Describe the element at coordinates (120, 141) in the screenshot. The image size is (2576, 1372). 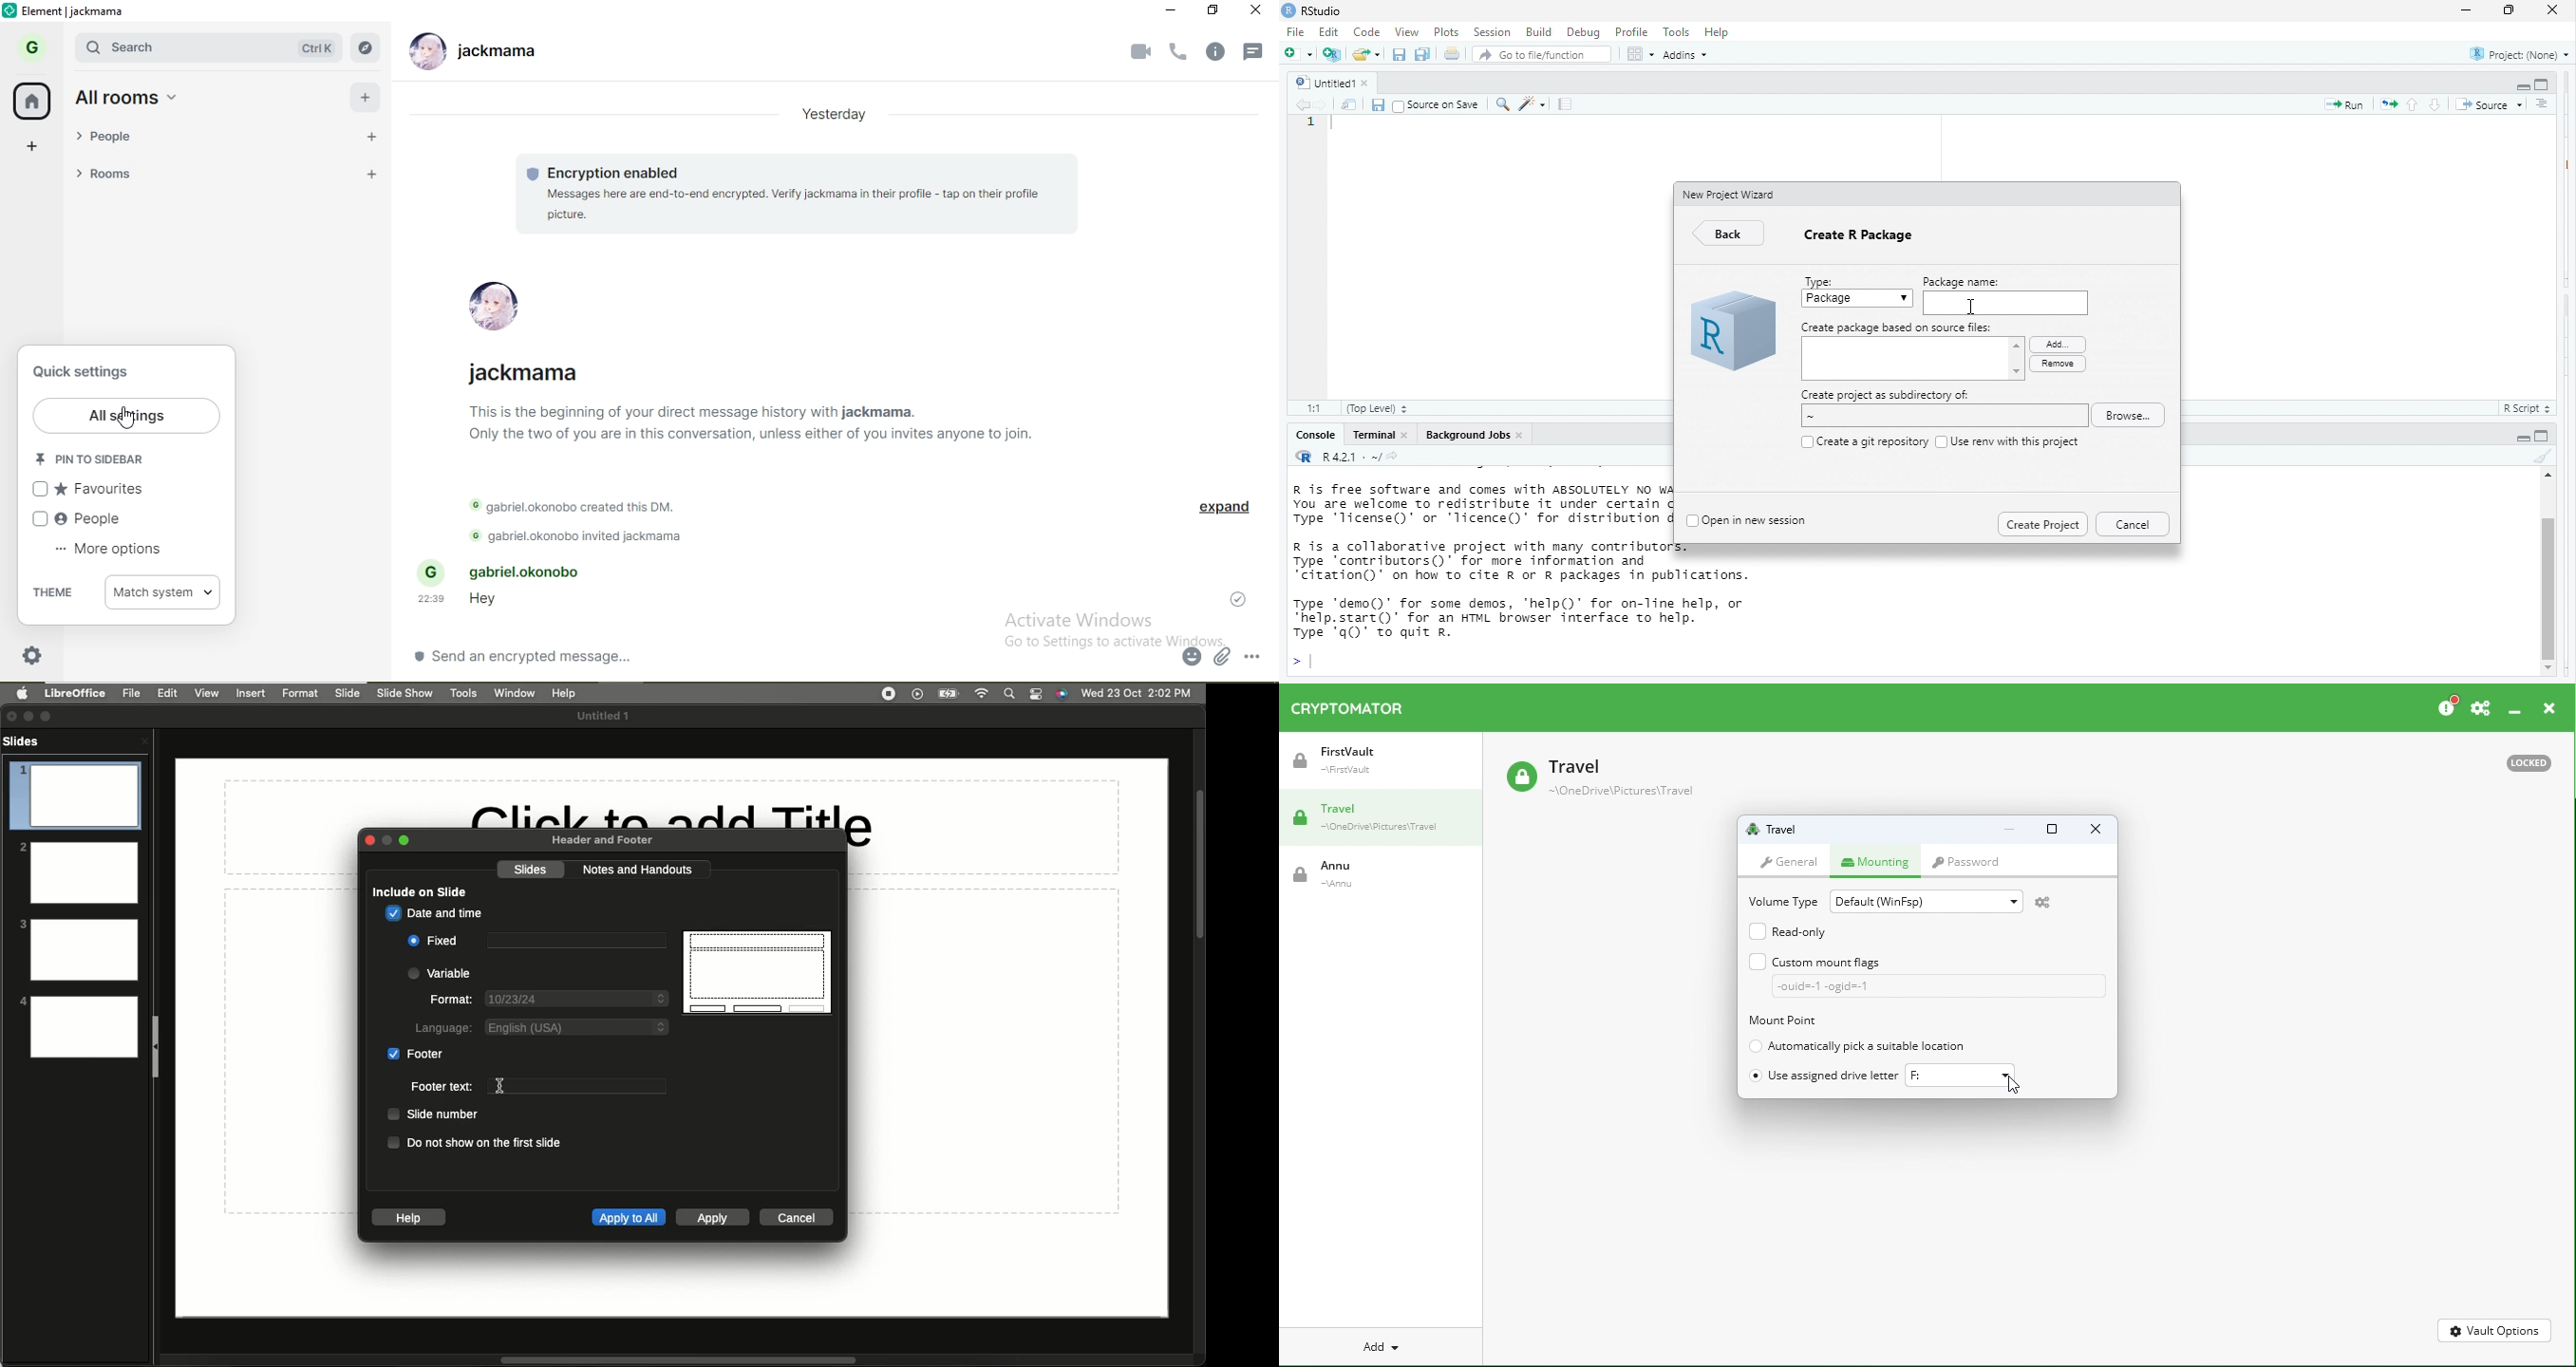
I see `people` at that location.